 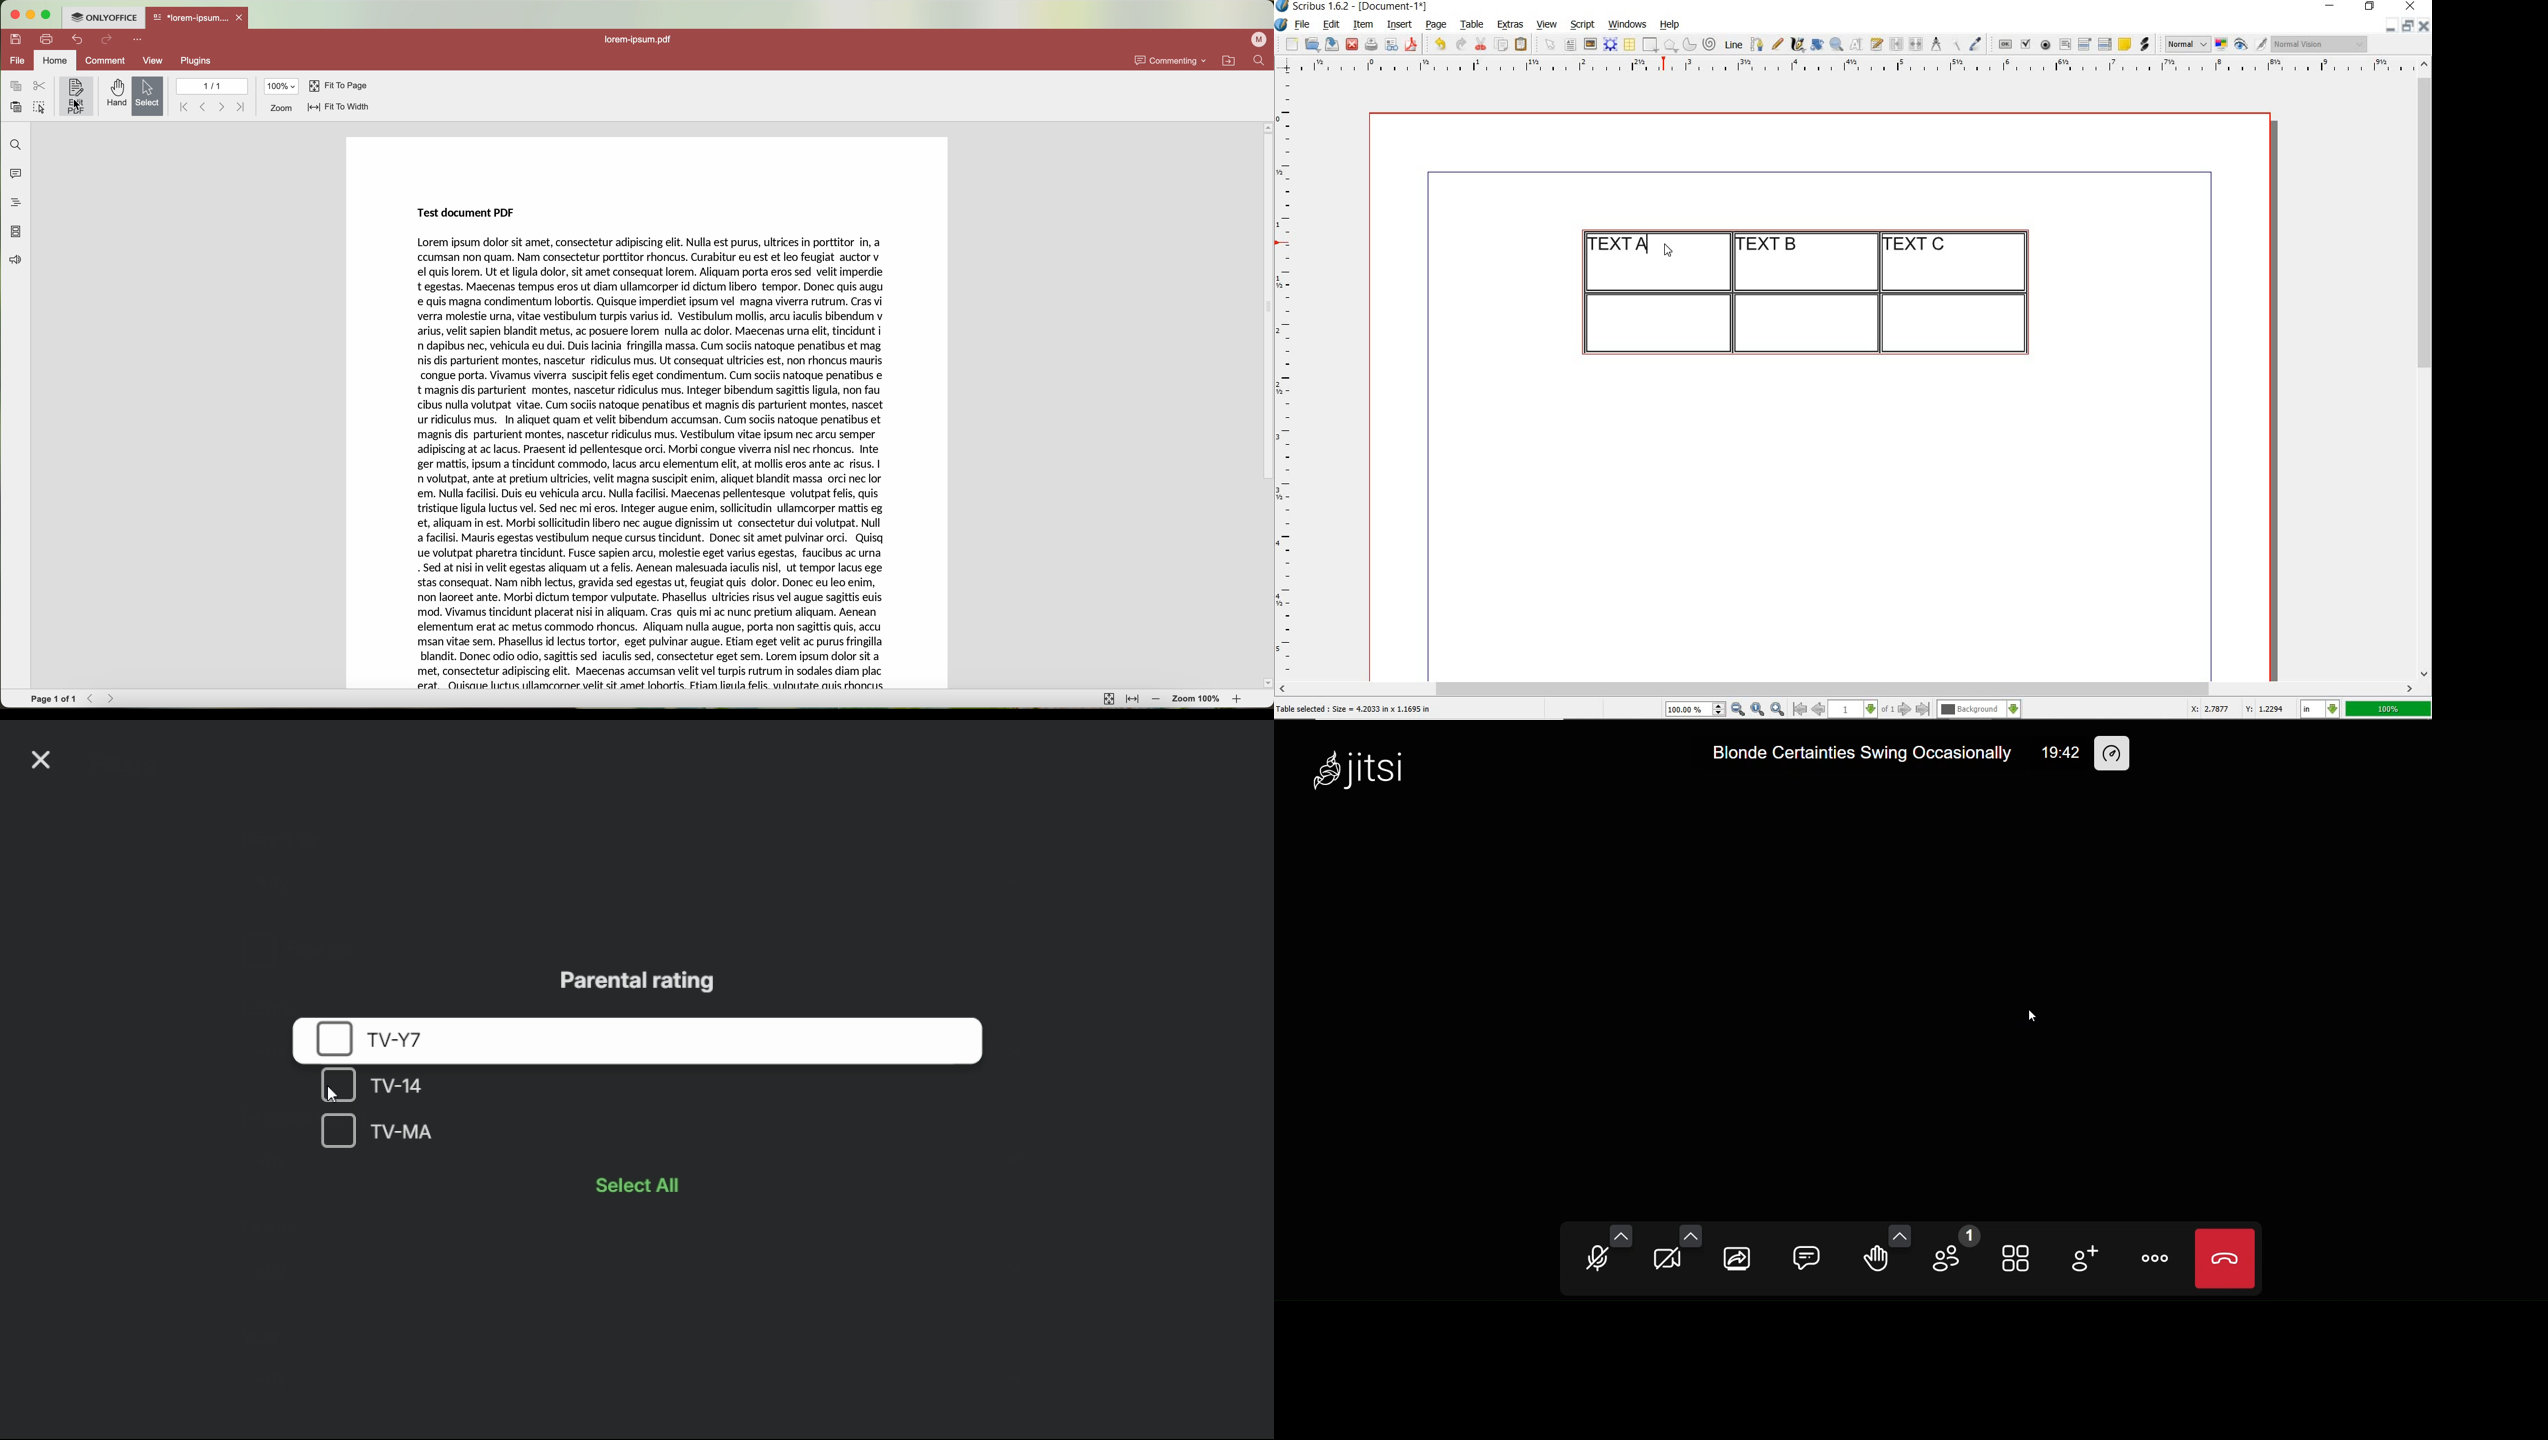 What do you see at coordinates (1473, 25) in the screenshot?
I see `table` at bounding box center [1473, 25].